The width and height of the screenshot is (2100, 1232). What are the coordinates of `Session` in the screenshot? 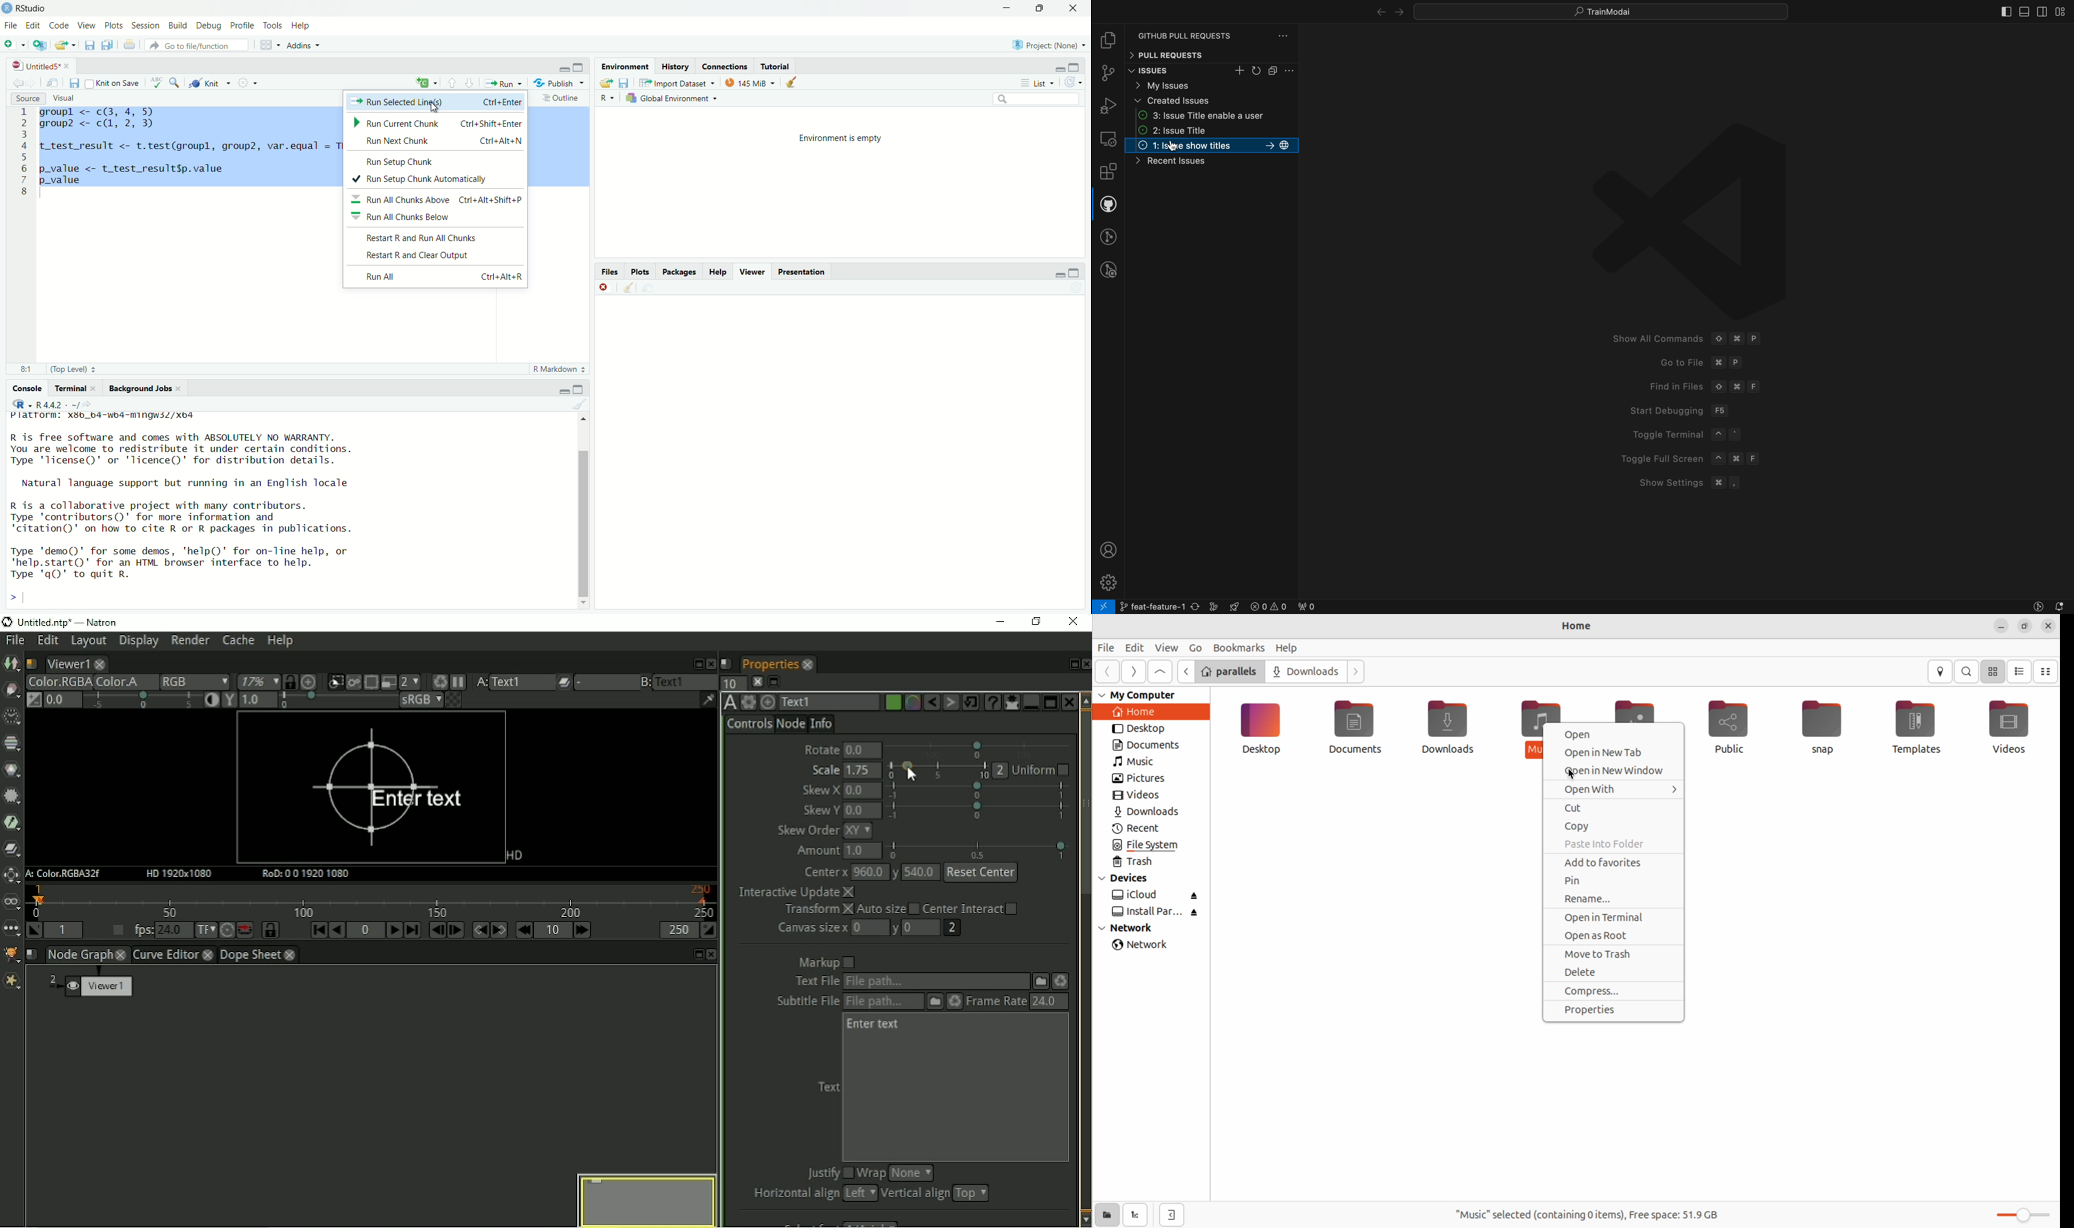 It's located at (147, 24).